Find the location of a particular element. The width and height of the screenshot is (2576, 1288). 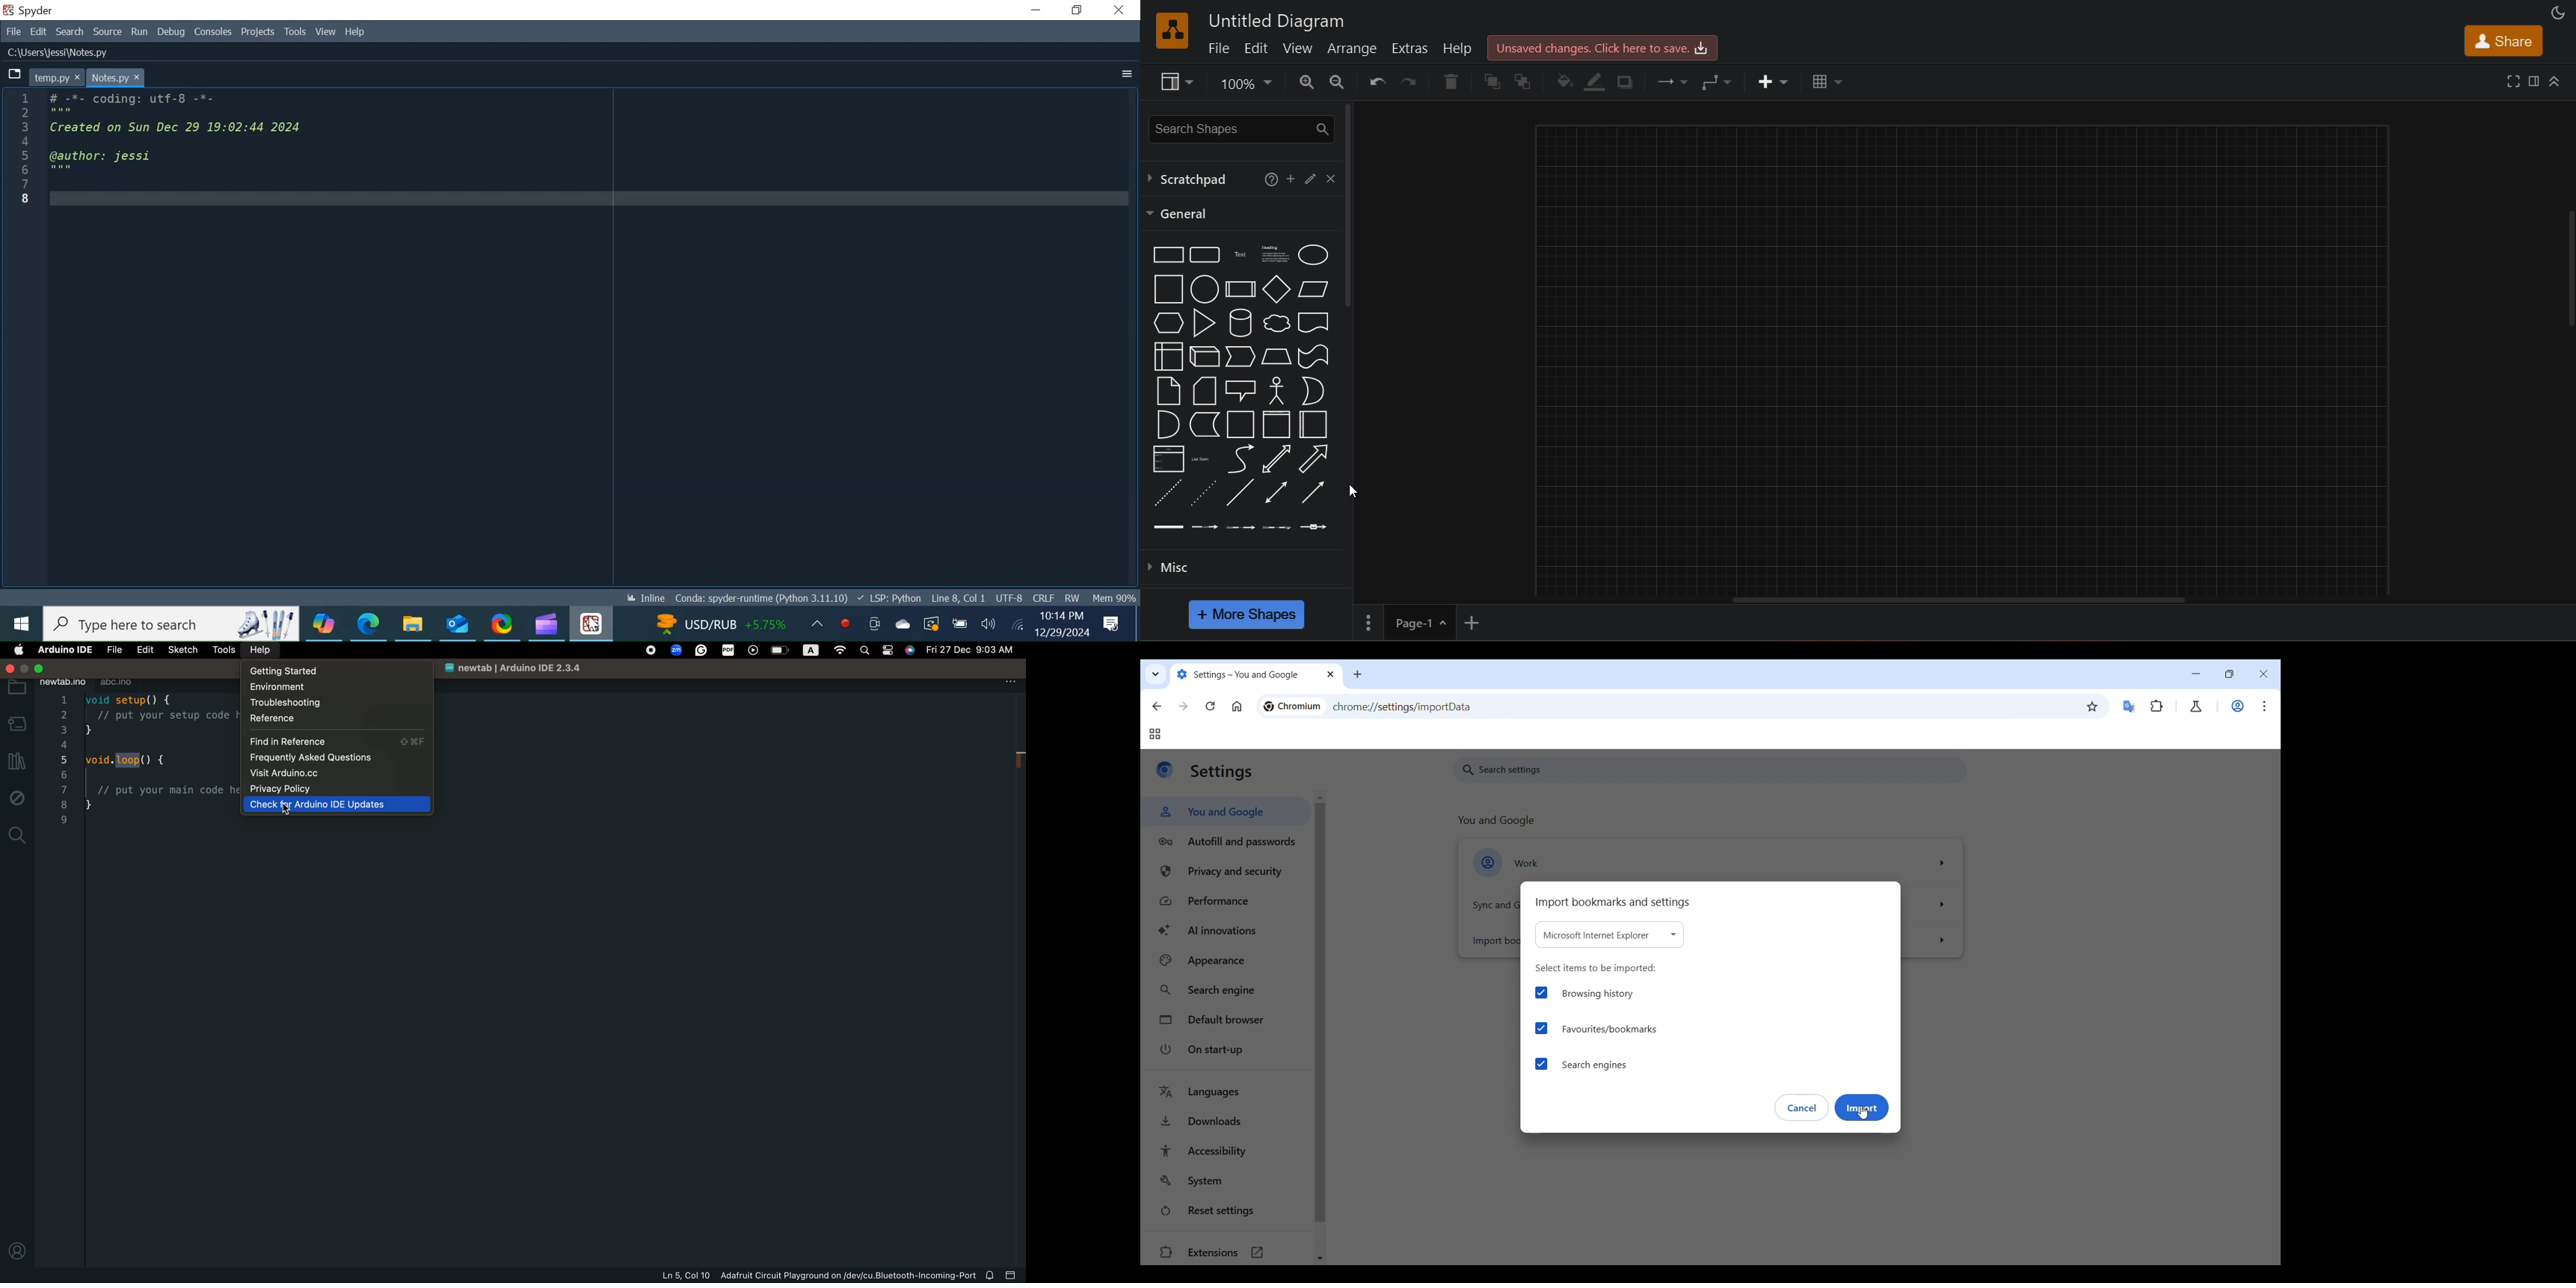

Projects is located at coordinates (258, 30).